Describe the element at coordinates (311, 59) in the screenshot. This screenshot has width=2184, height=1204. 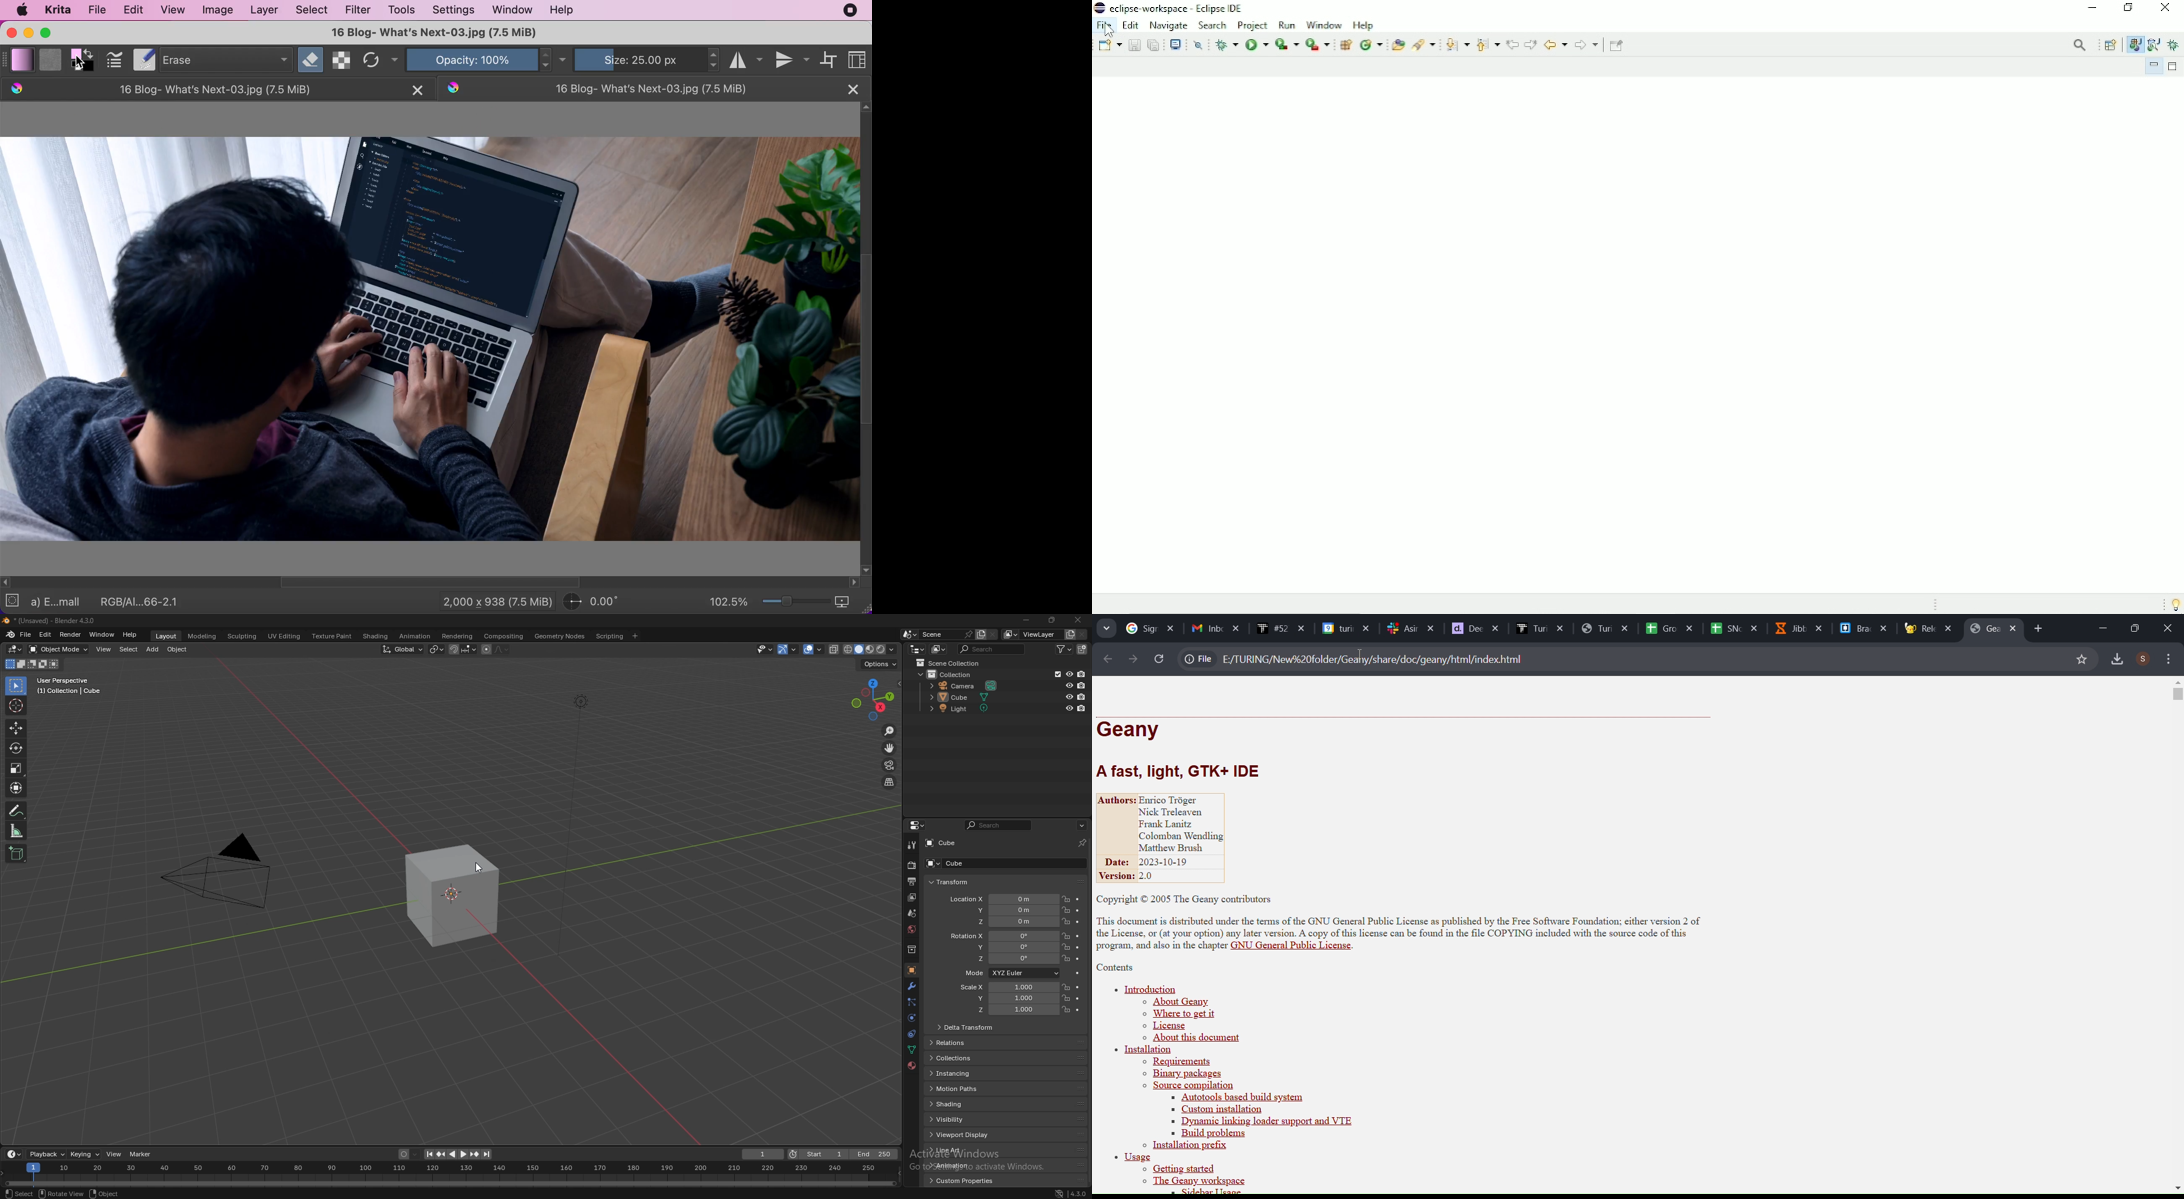
I see `set eraser mode` at that location.